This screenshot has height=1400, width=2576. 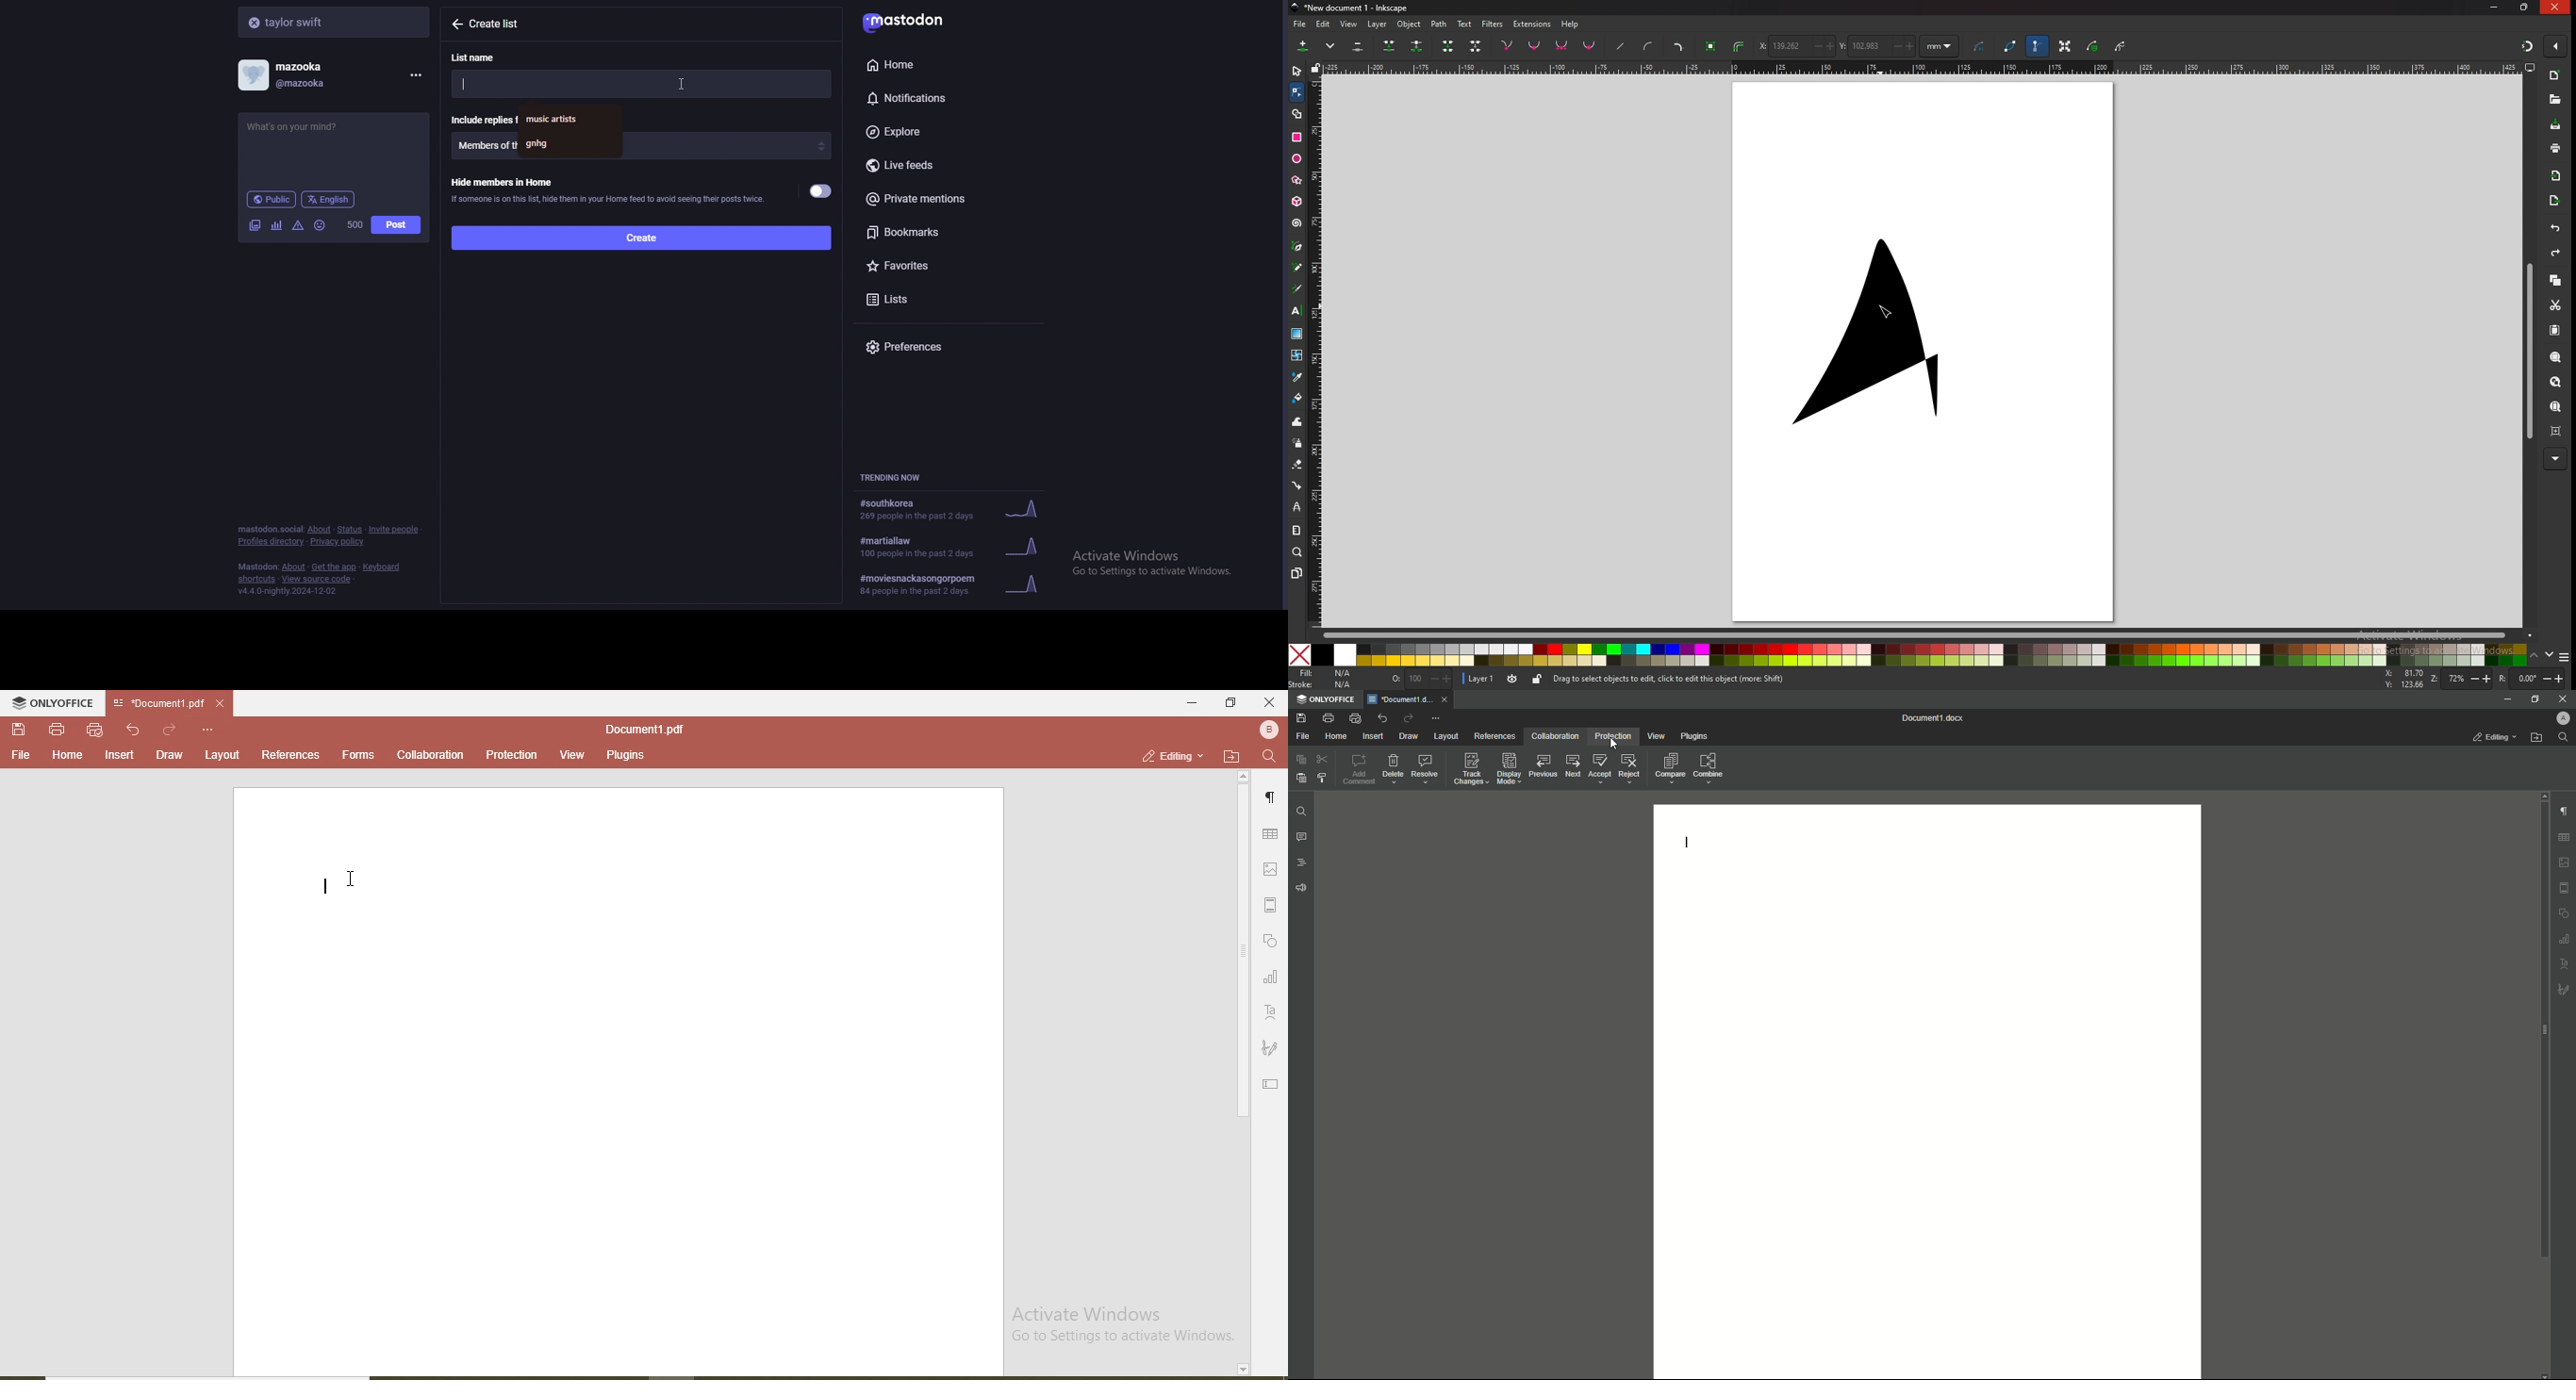 What do you see at coordinates (1269, 757) in the screenshot?
I see `find` at bounding box center [1269, 757].